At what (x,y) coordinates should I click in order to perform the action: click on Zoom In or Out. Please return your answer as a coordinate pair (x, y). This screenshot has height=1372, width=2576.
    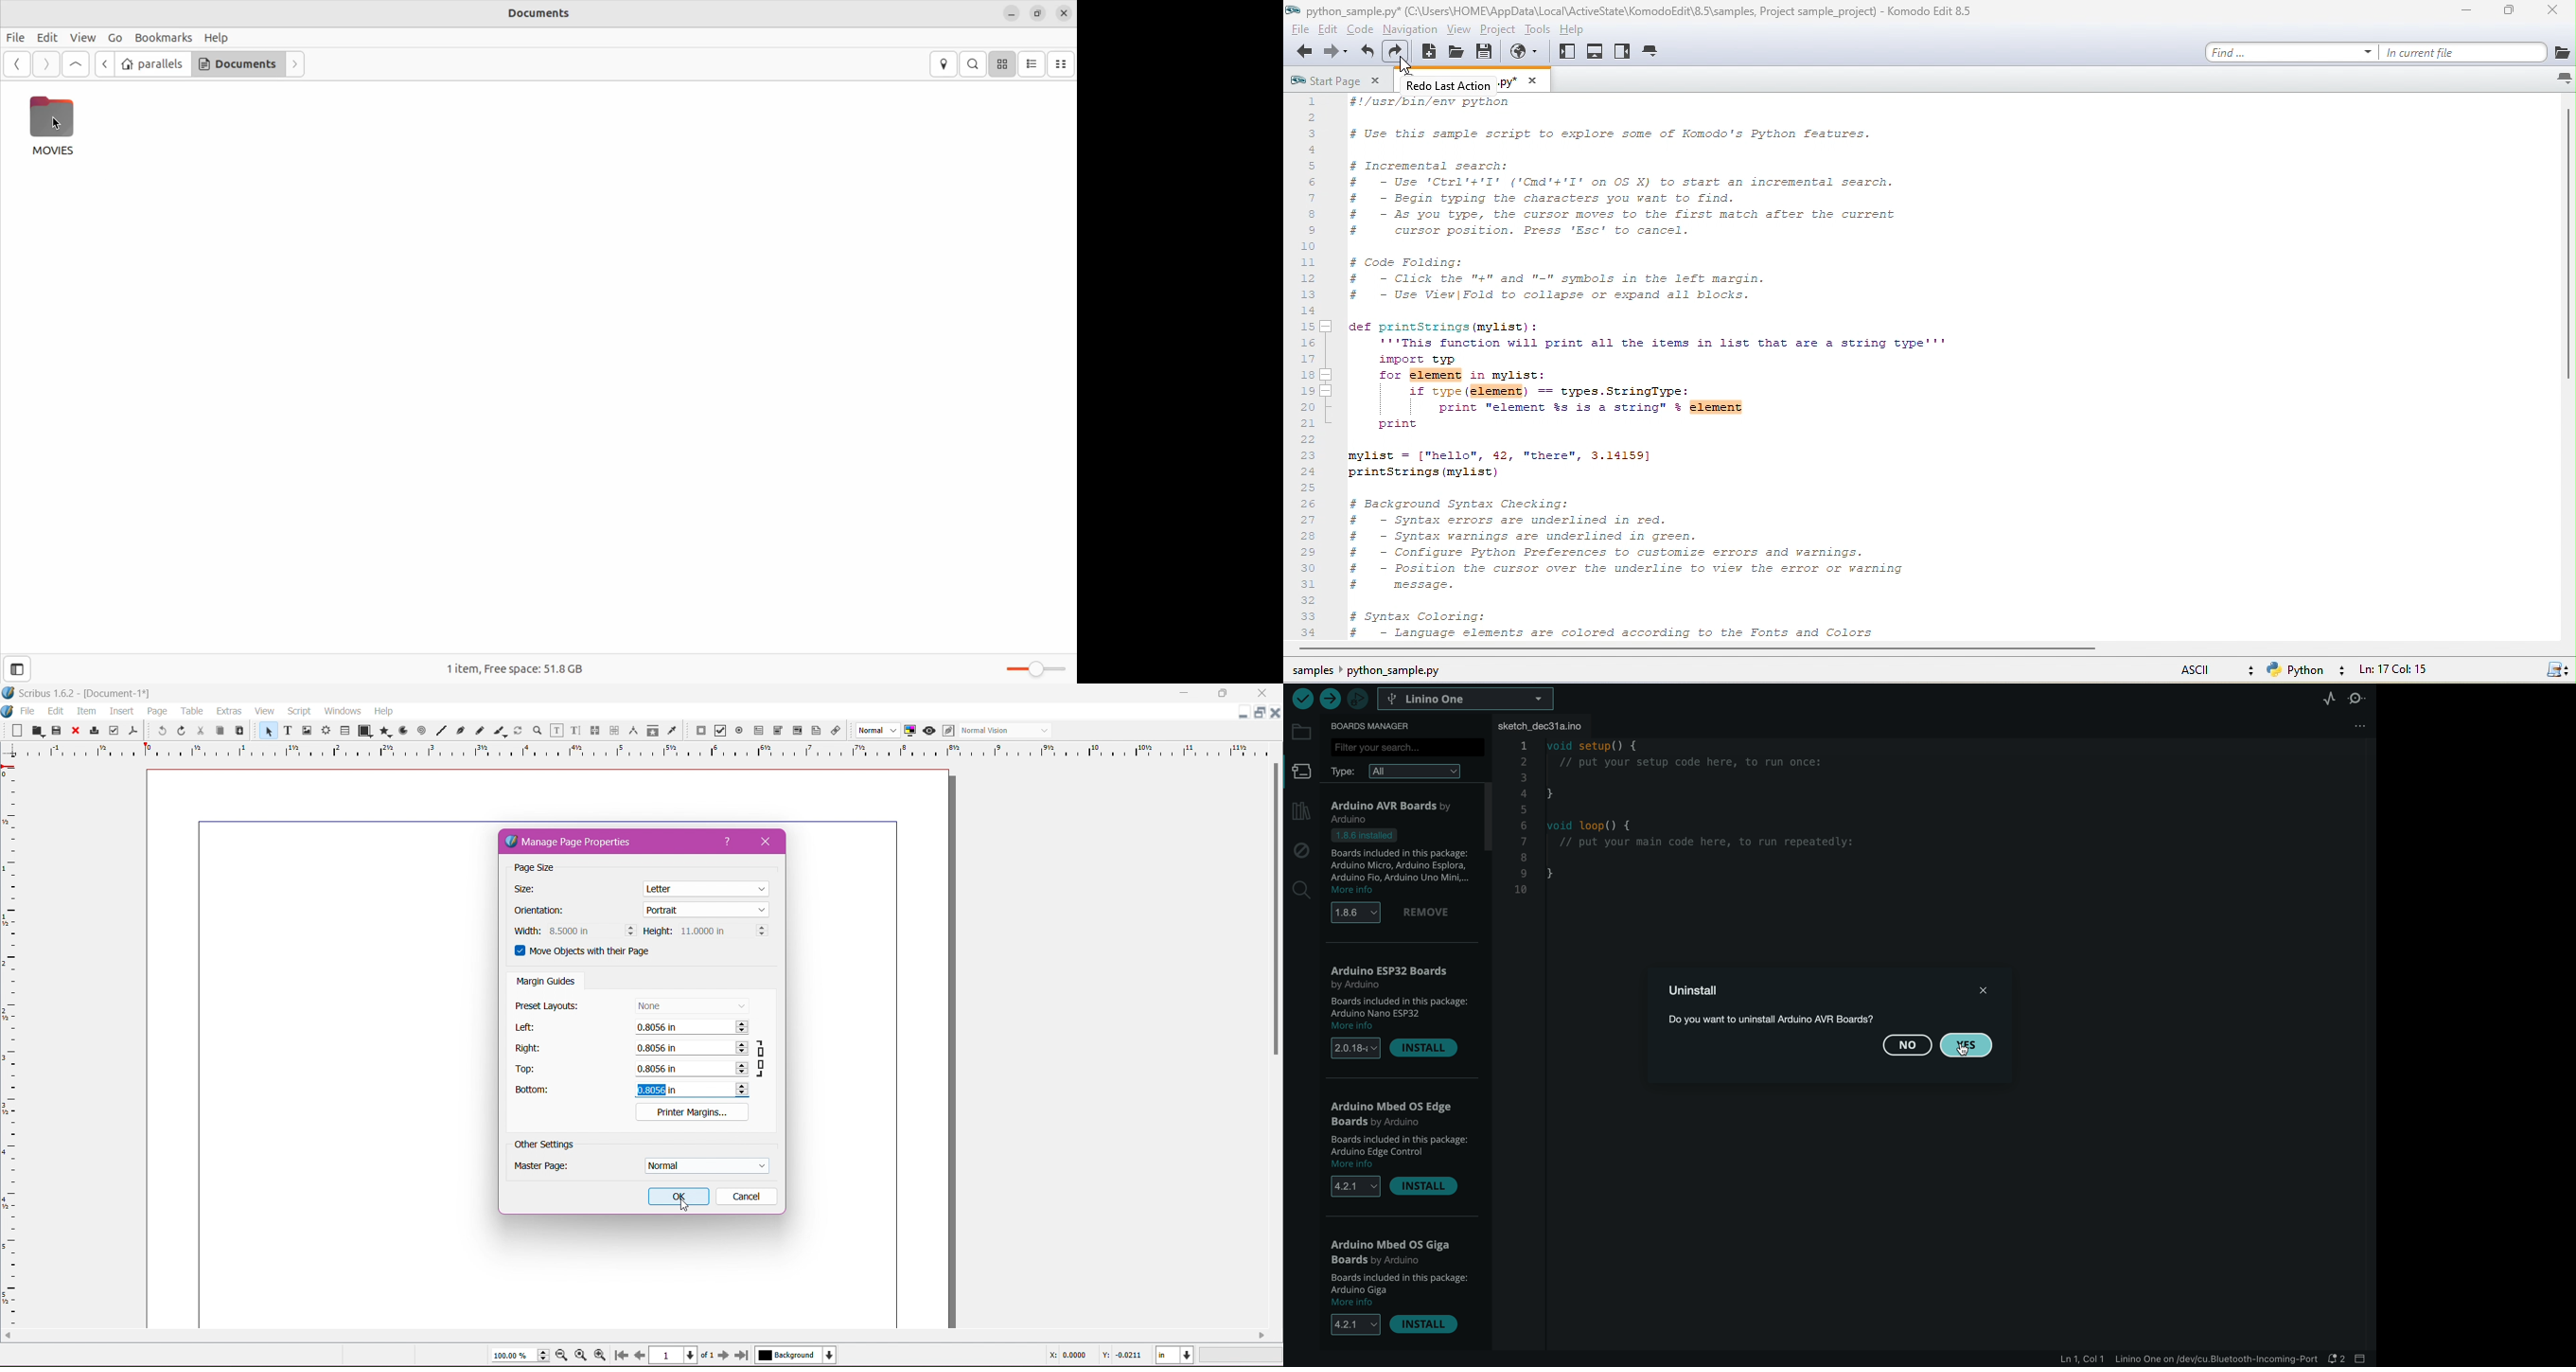
    Looking at the image, I should click on (536, 731).